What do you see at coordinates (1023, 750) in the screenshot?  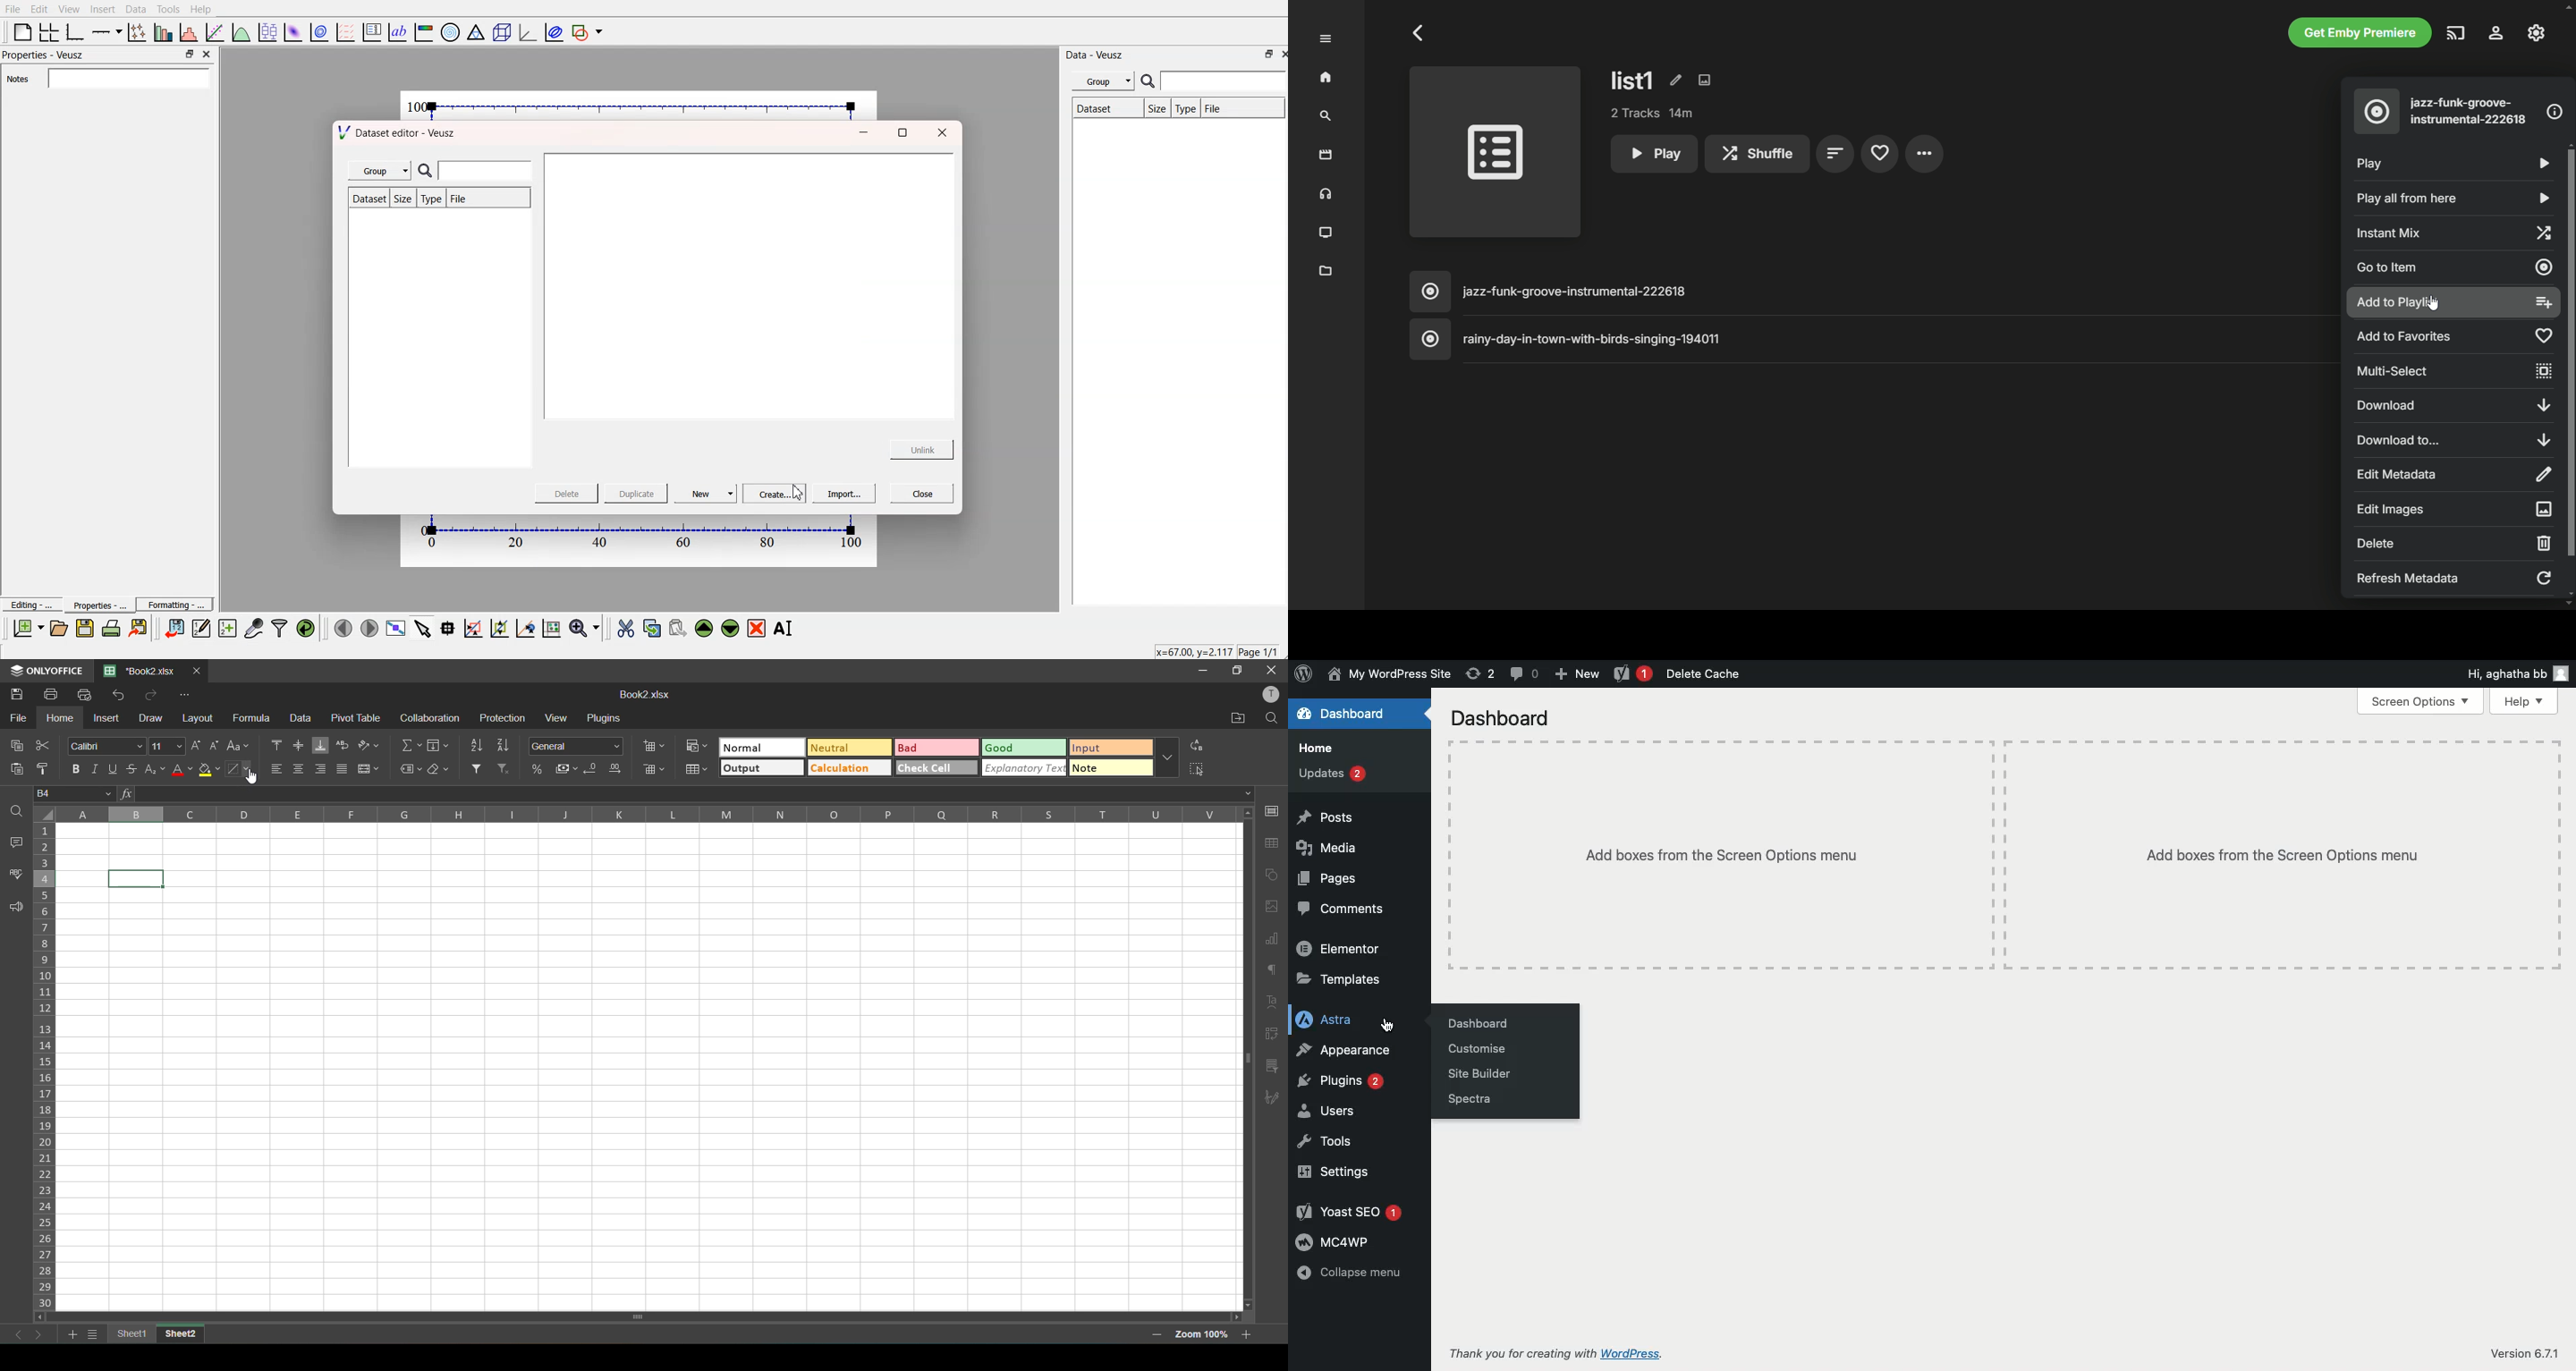 I see `good` at bounding box center [1023, 750].